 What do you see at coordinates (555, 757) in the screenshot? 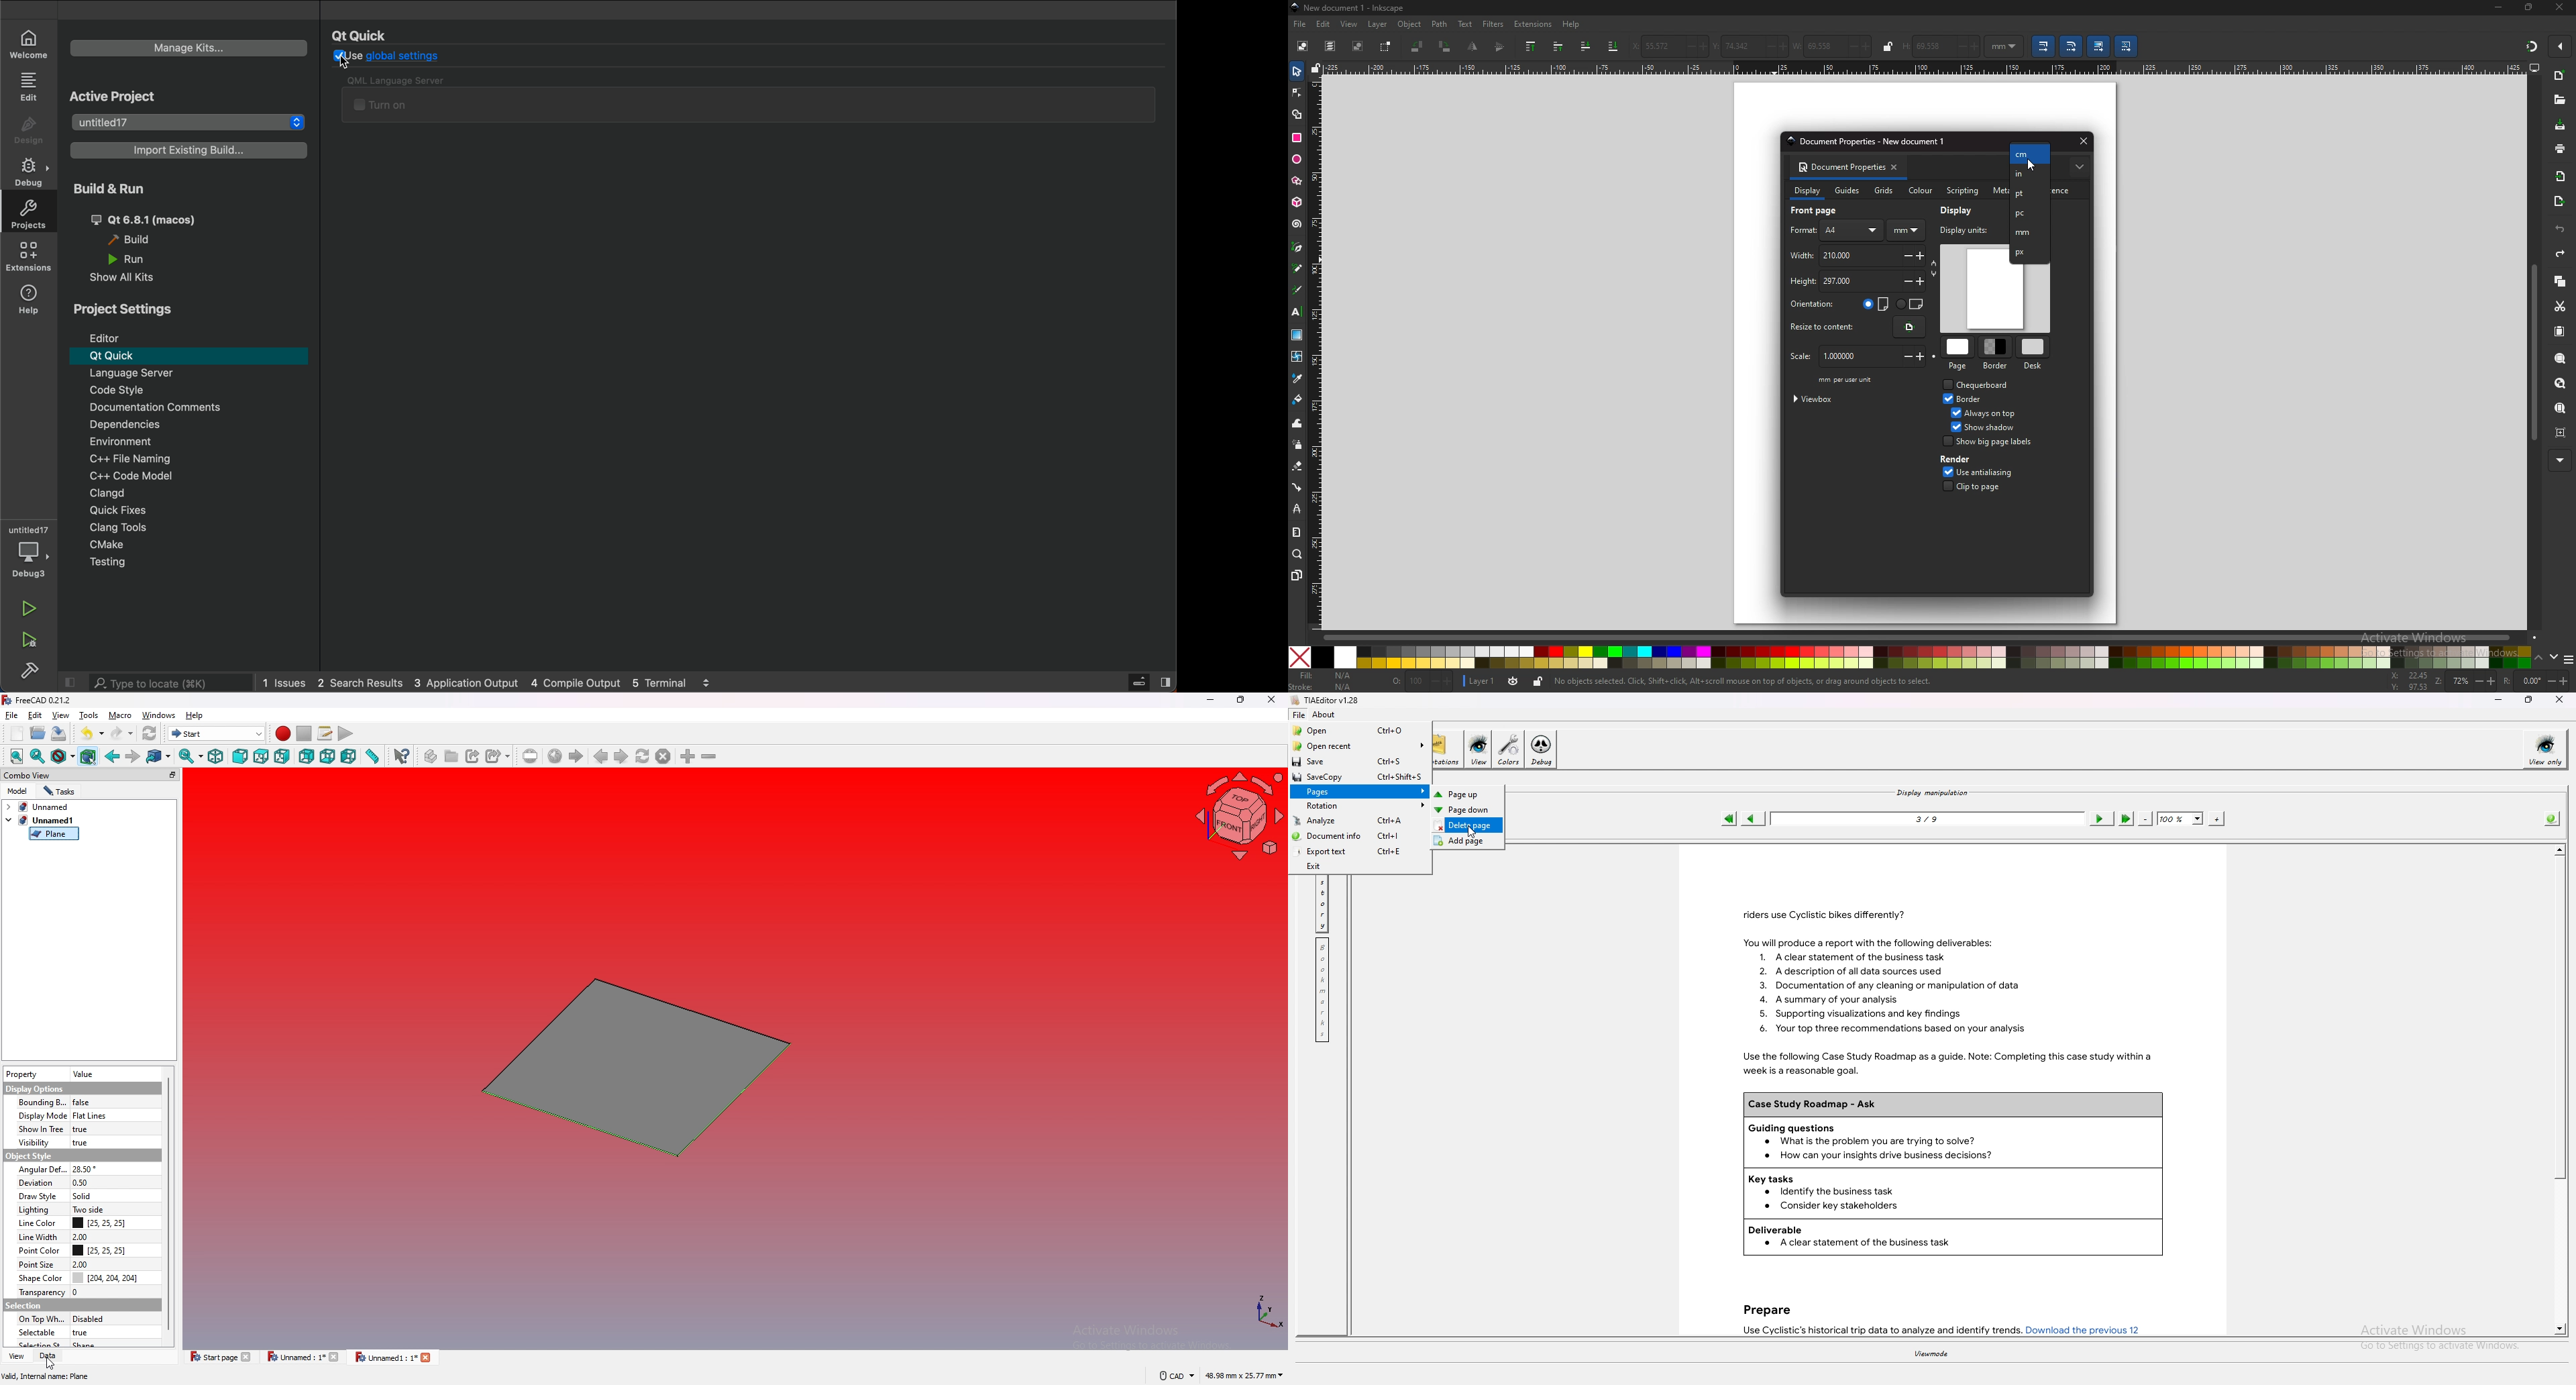
I see `go to website` at bounding box center [555, 757].